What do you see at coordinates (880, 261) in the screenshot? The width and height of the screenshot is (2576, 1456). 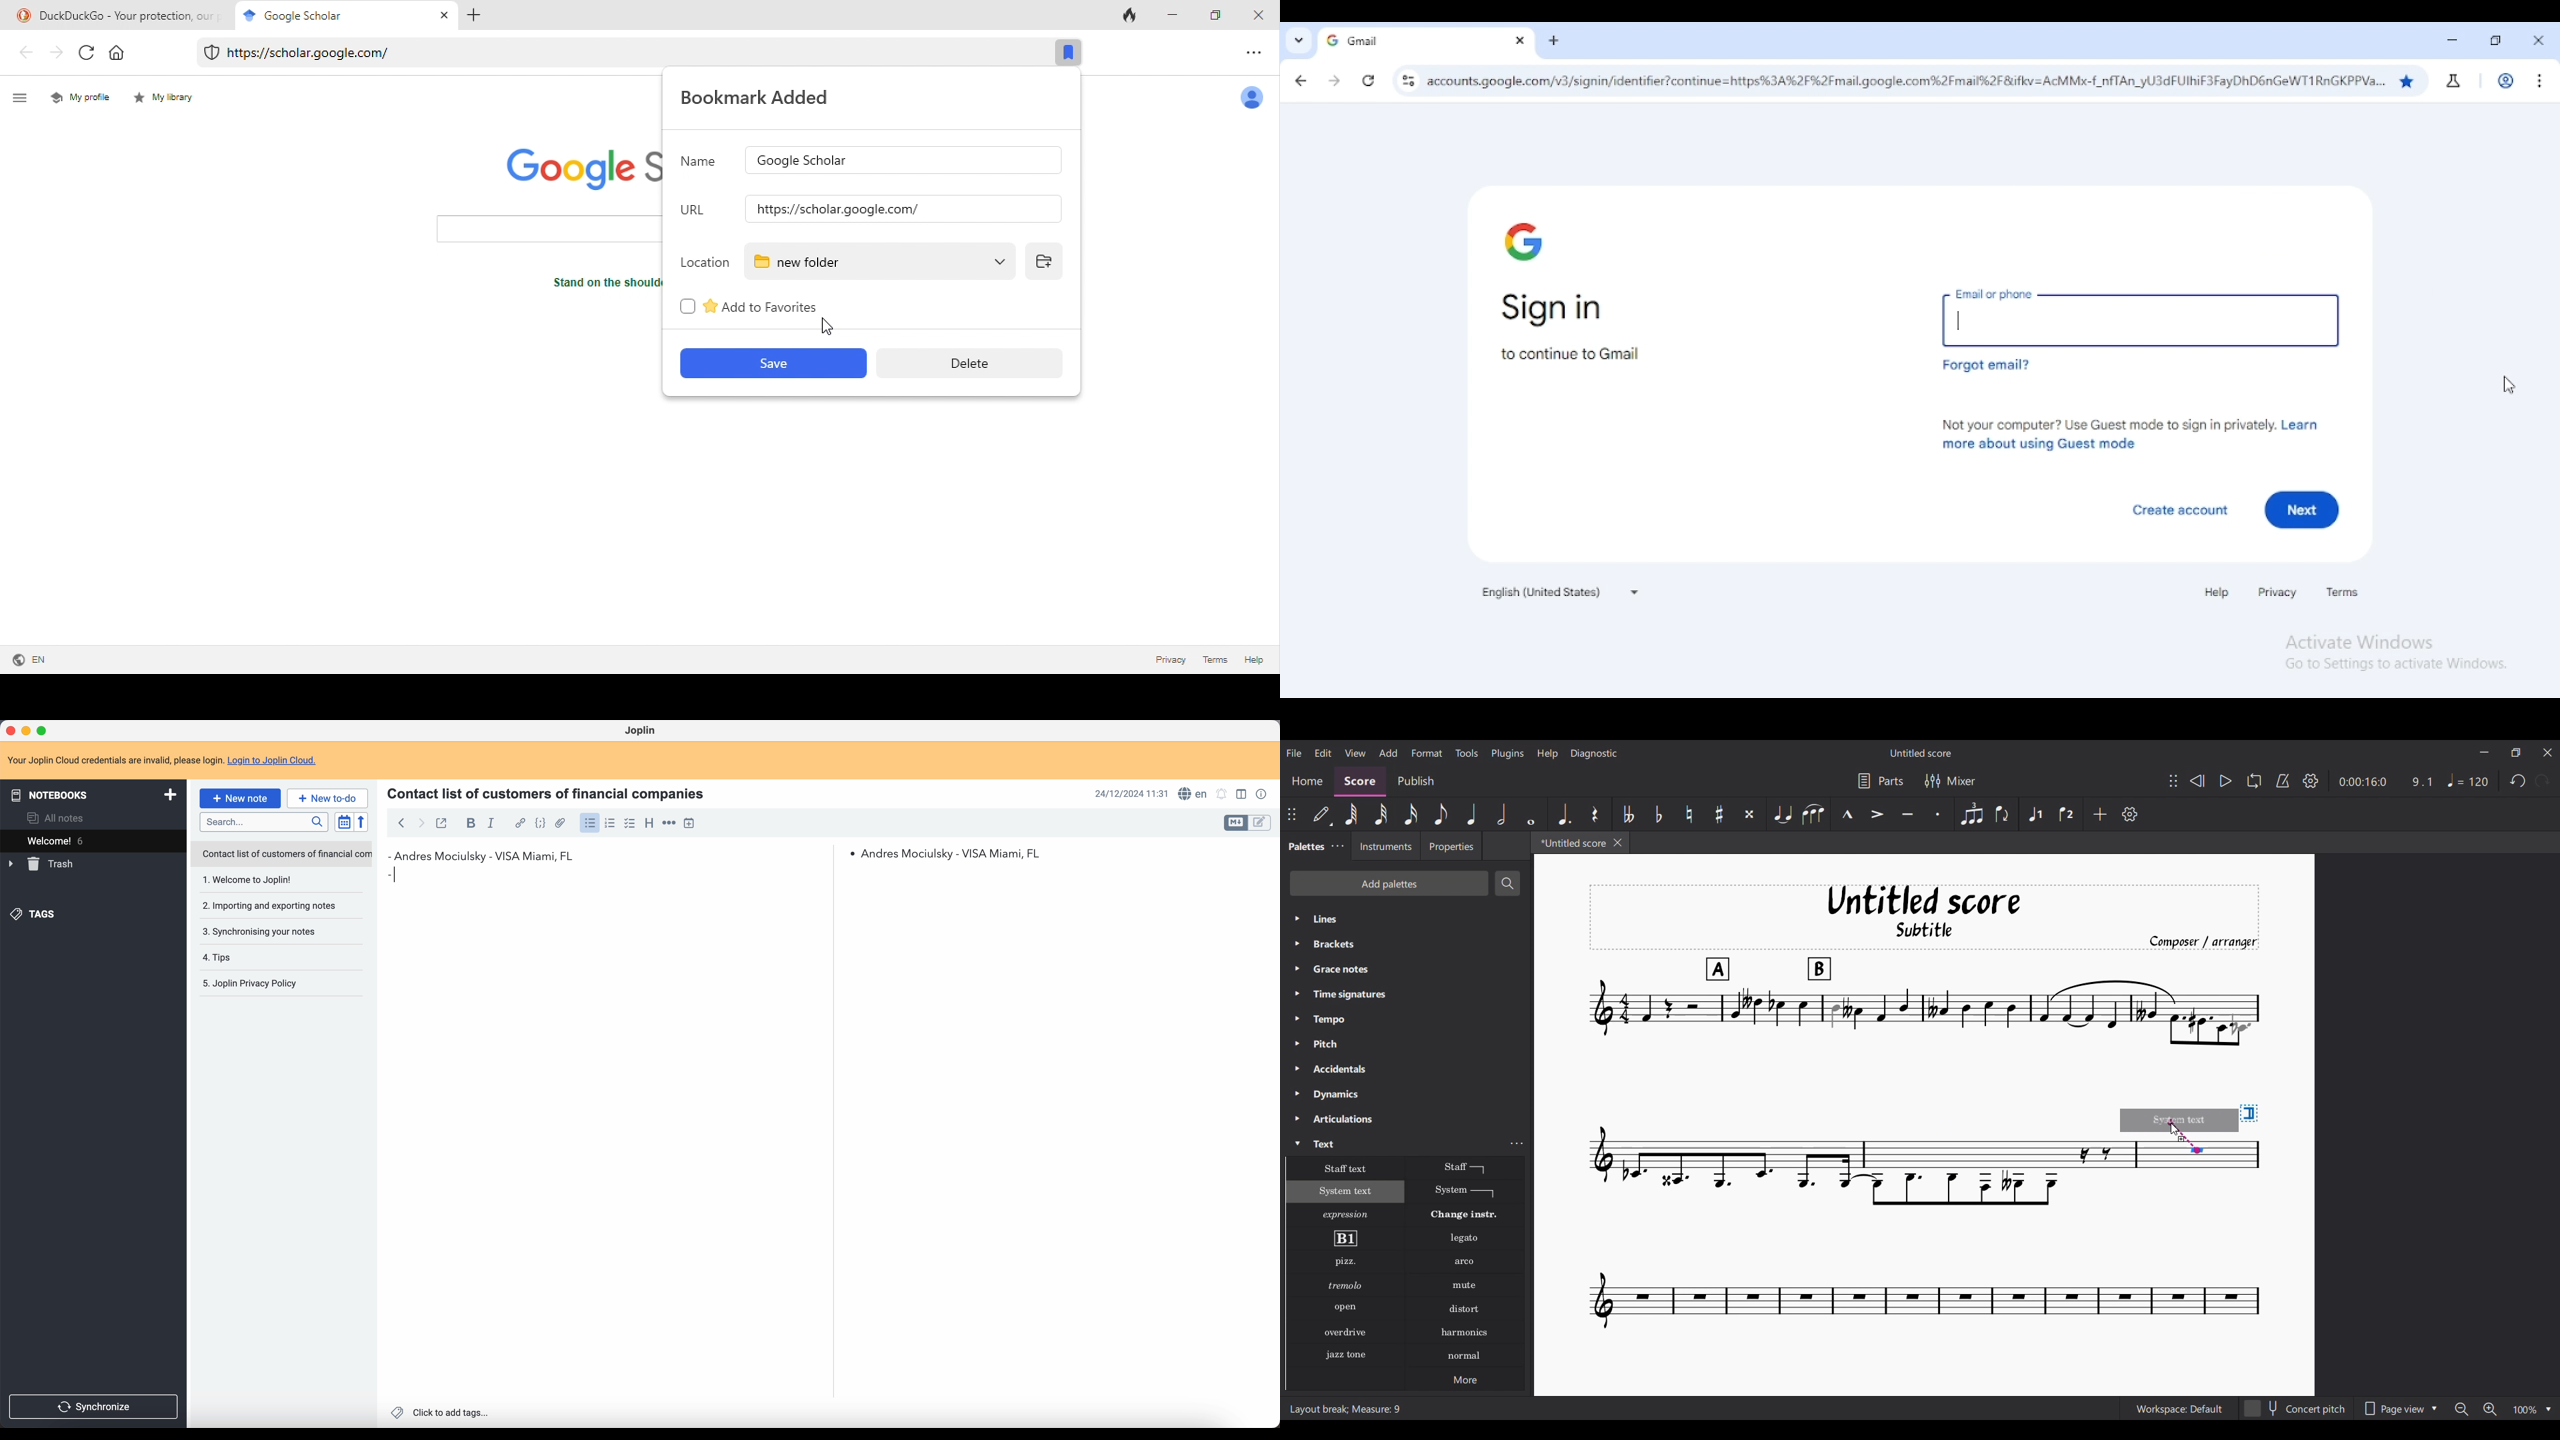 I see `new folder` at bounding box center [880, 261].